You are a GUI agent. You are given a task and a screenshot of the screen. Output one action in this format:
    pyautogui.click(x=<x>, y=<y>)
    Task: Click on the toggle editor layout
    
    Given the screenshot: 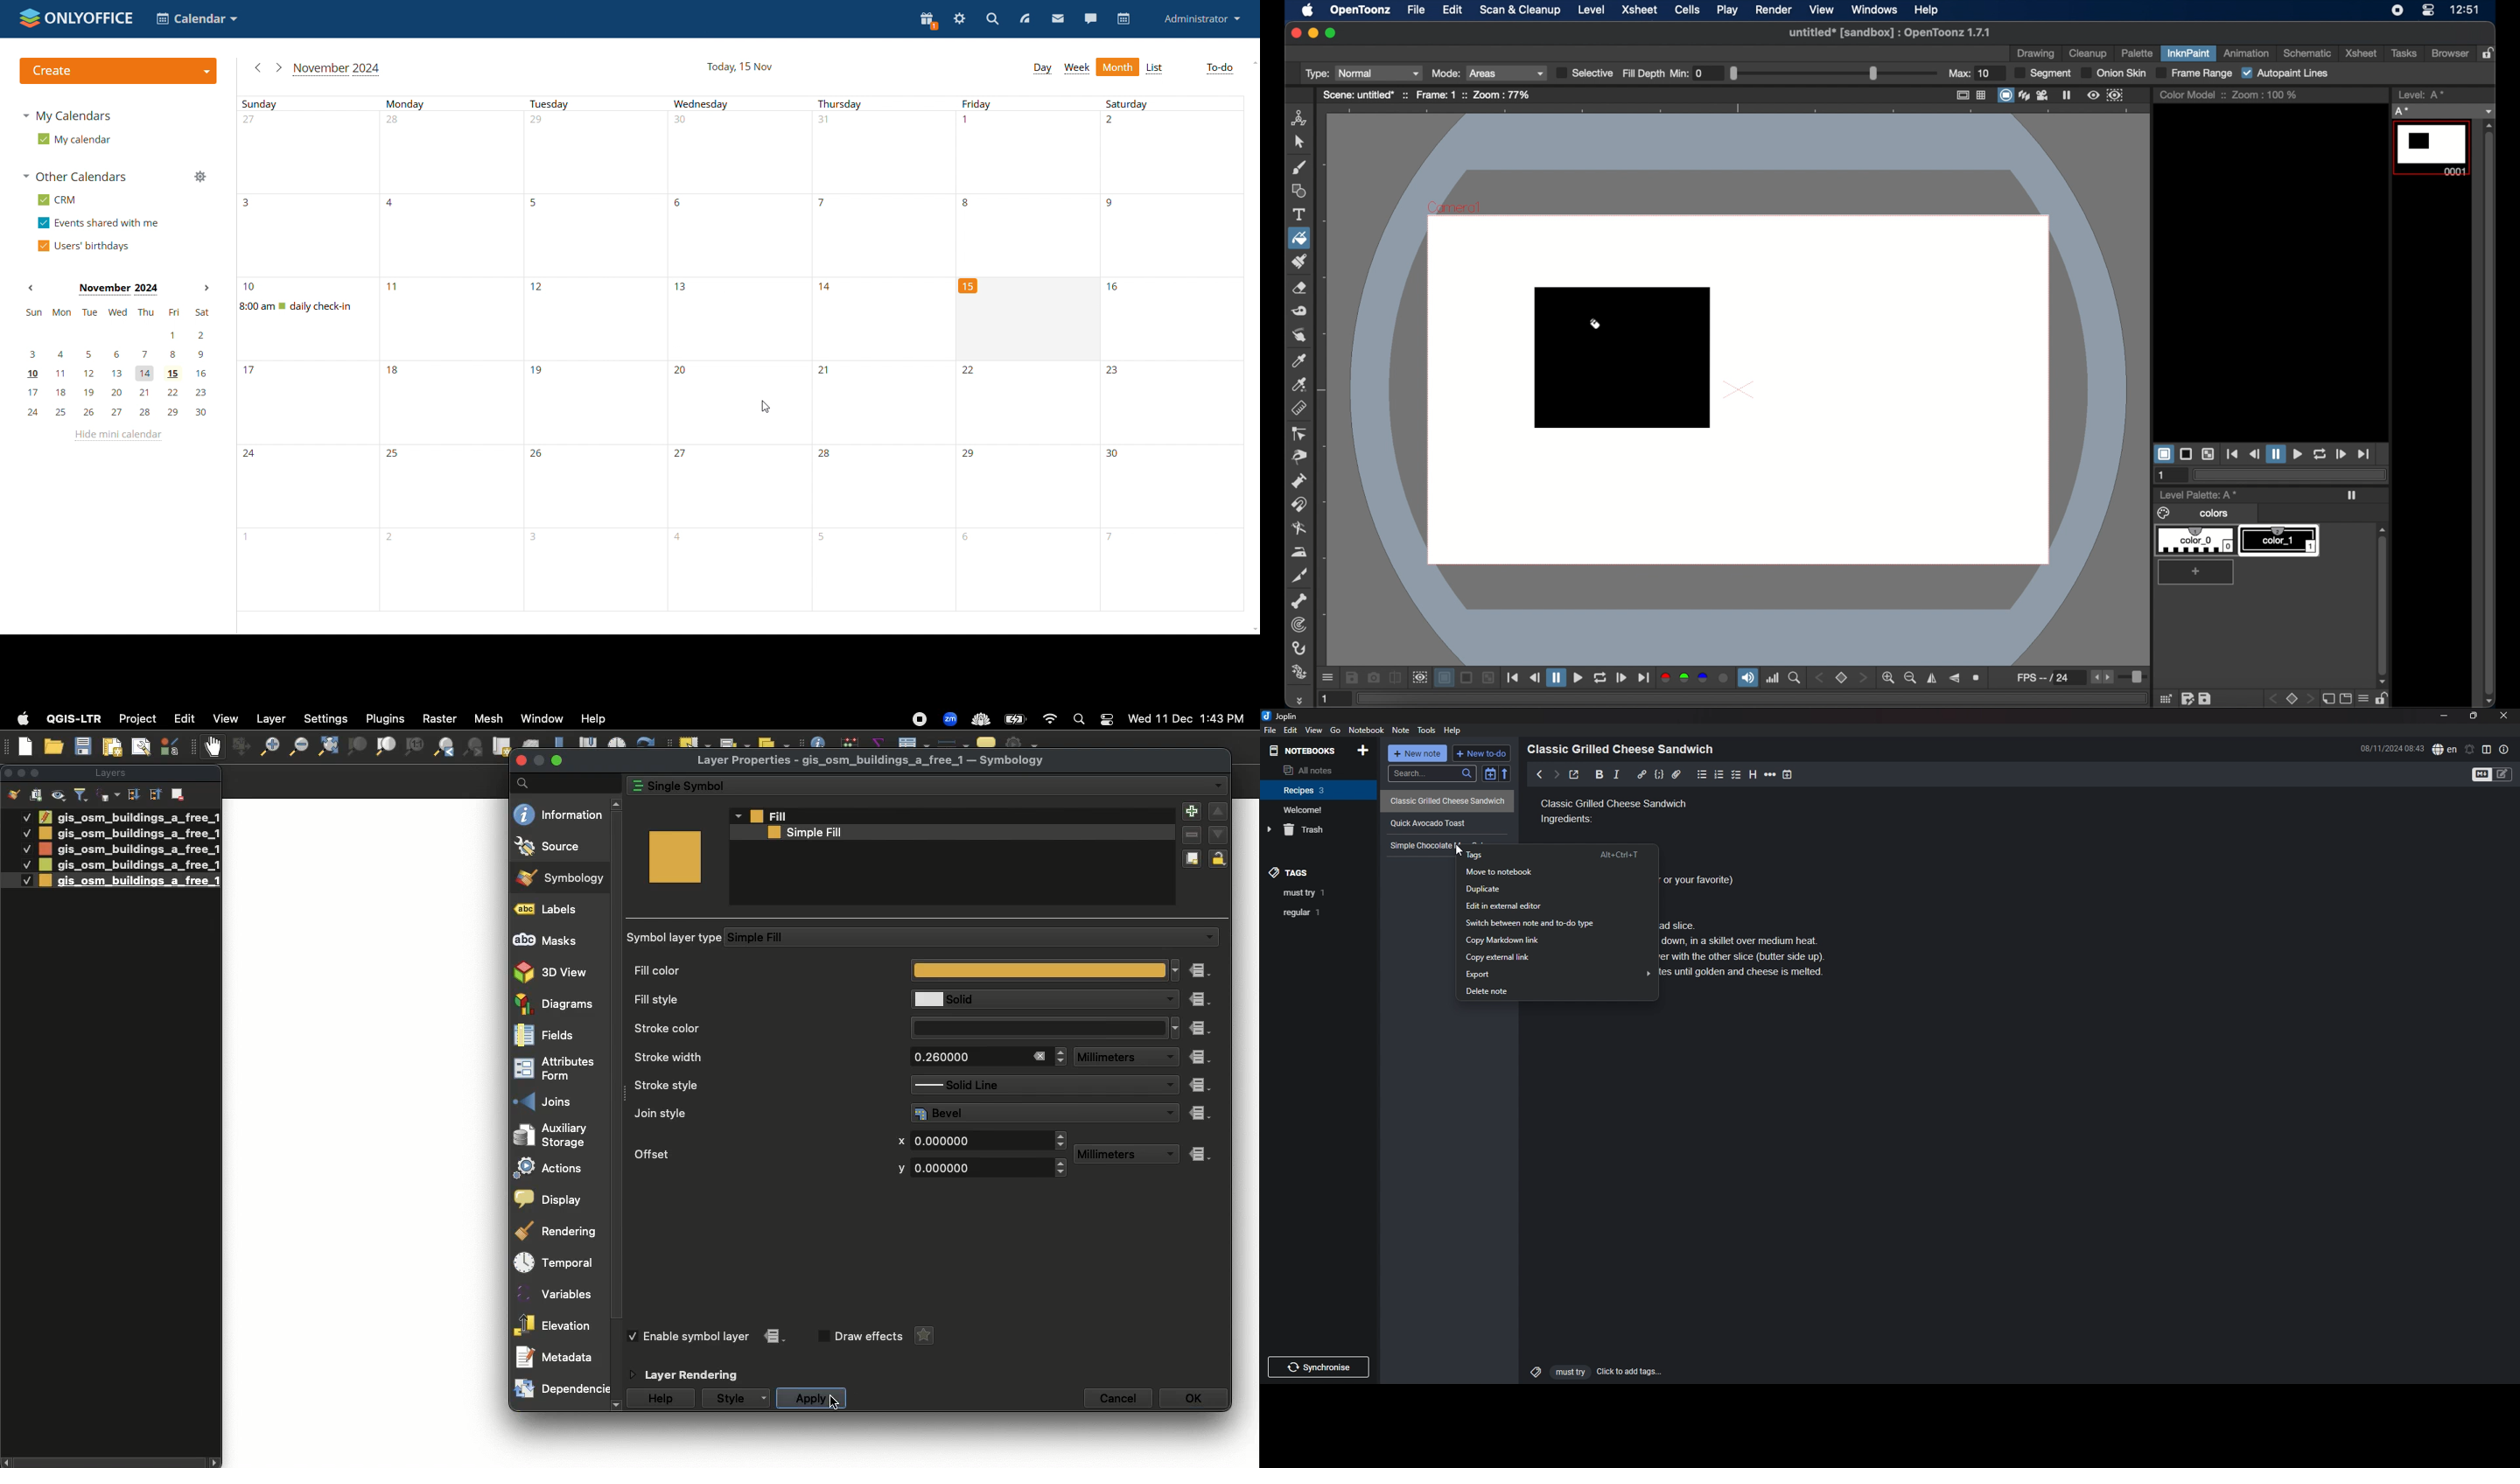 What is the action you would take?
    pyautogui.click(x=2487, y=749)
    